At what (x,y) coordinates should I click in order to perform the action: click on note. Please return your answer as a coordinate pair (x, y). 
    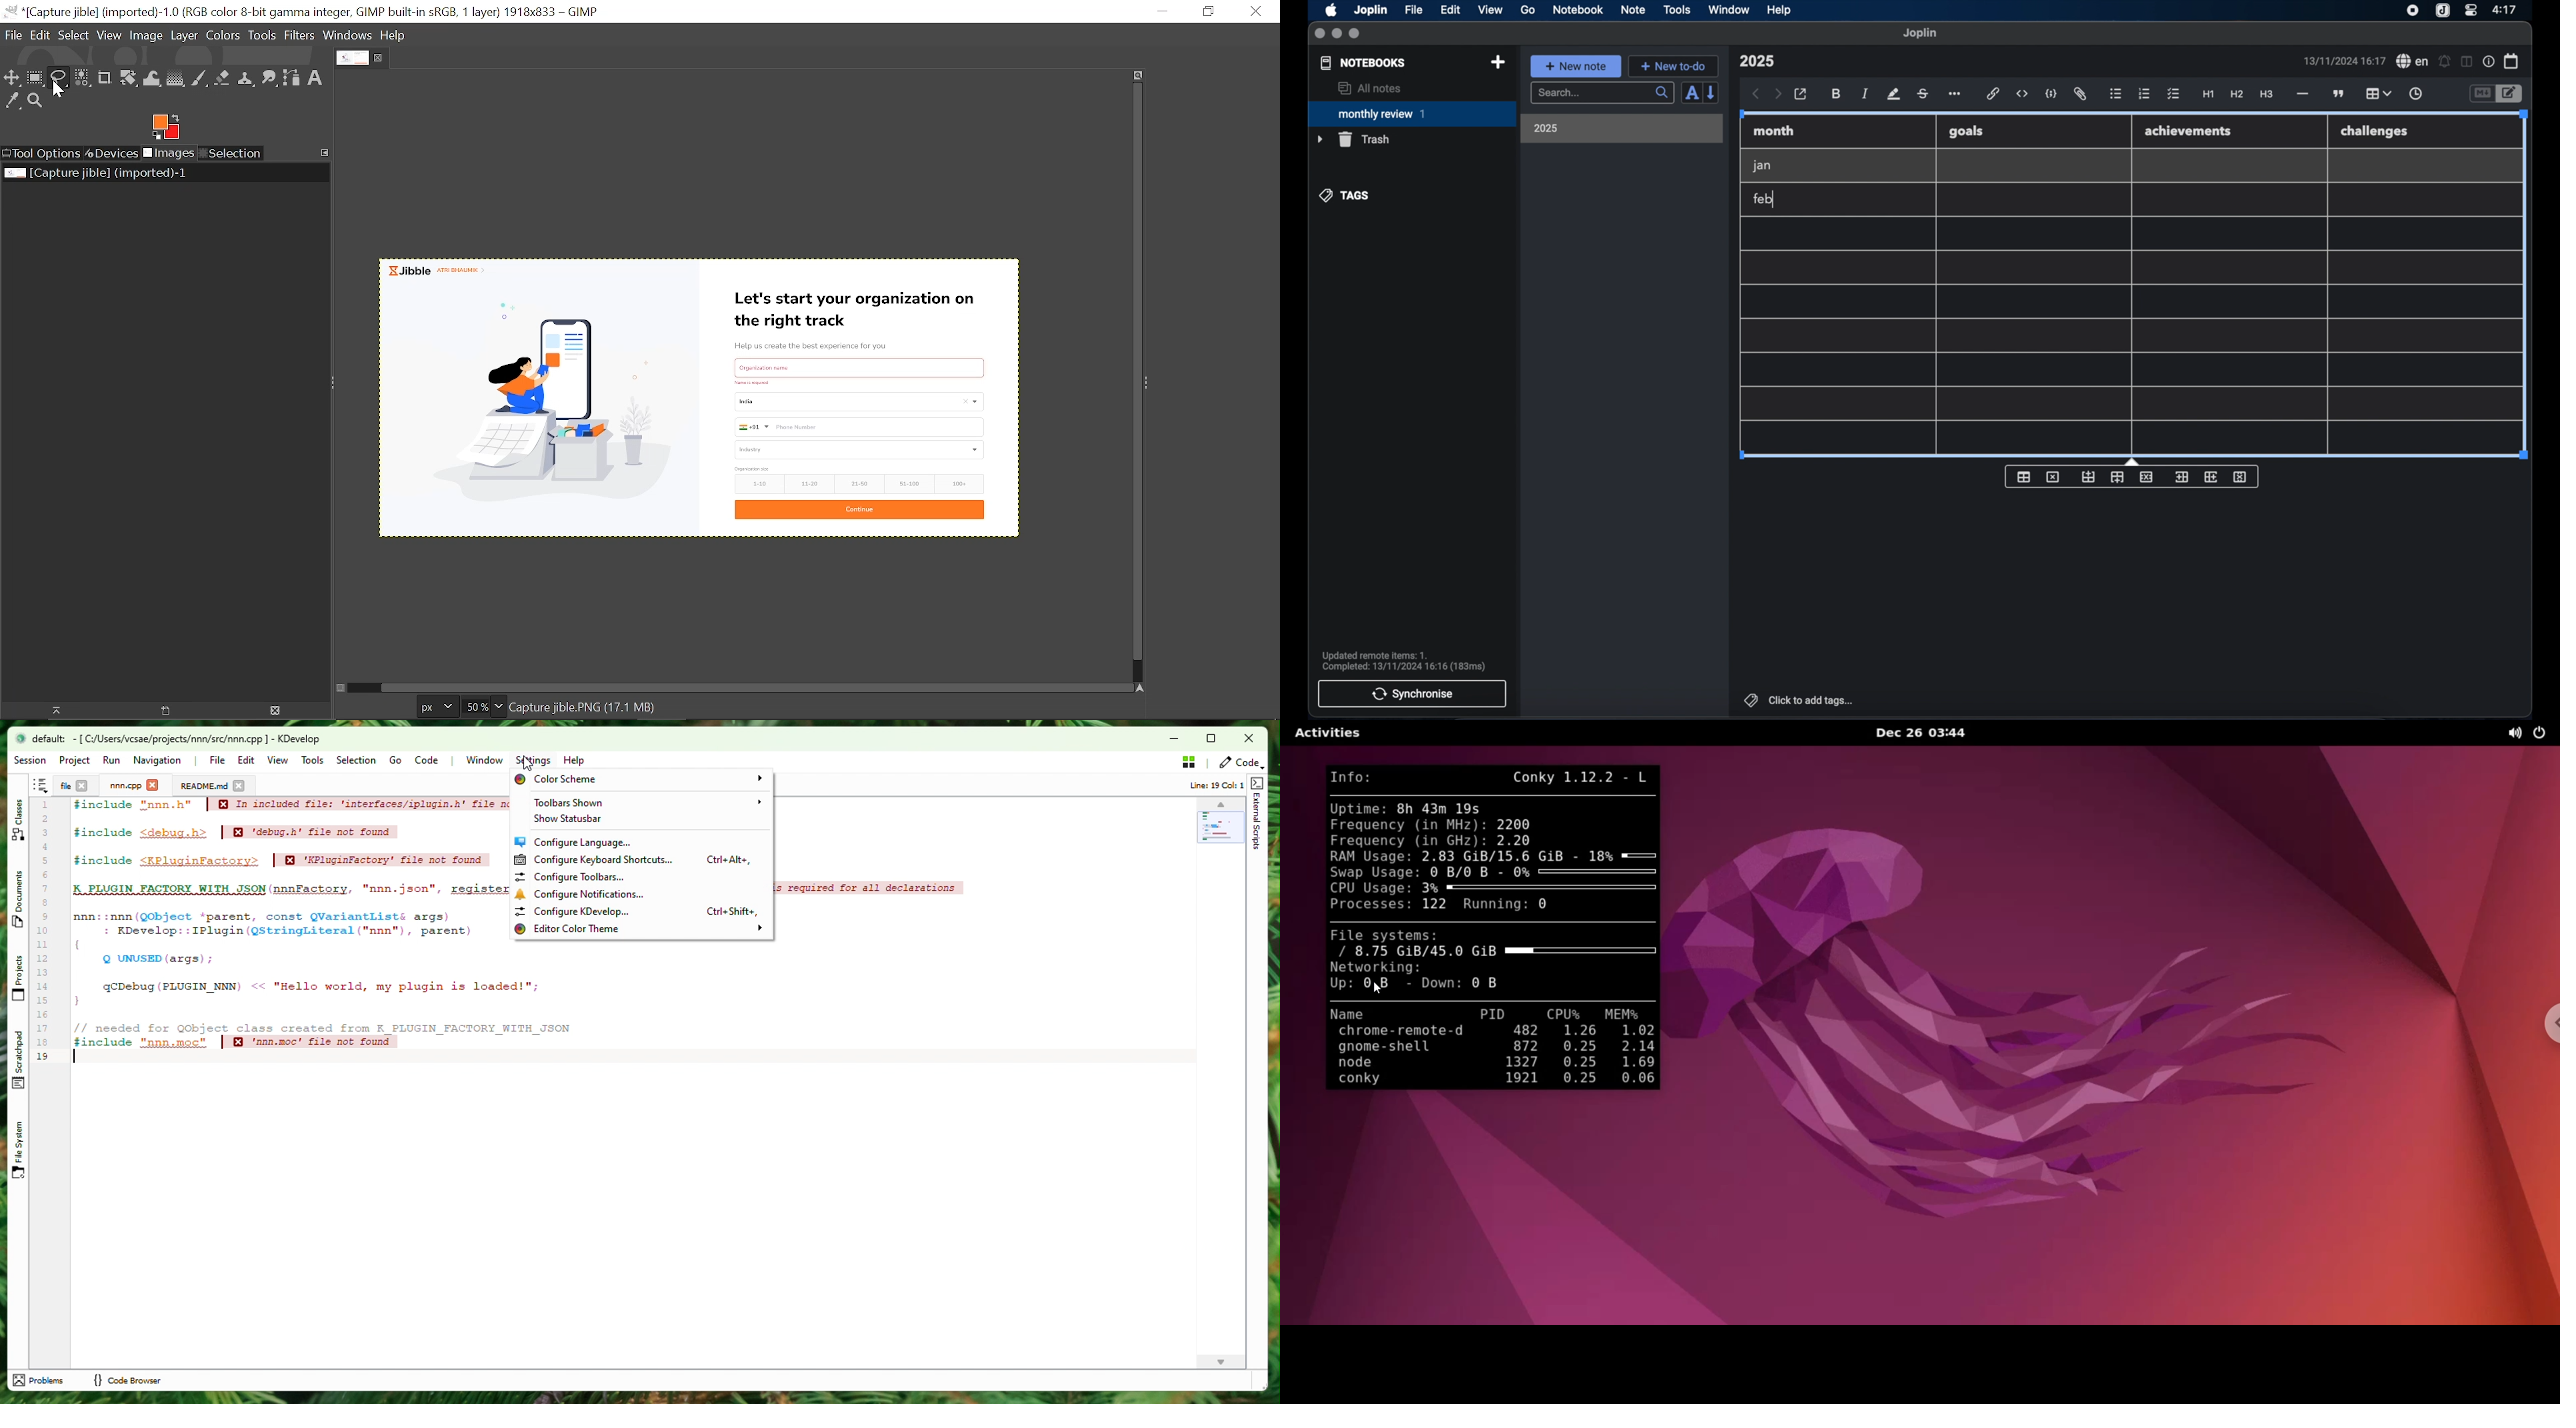
    Looking at the image, I should click on (1633, 9).